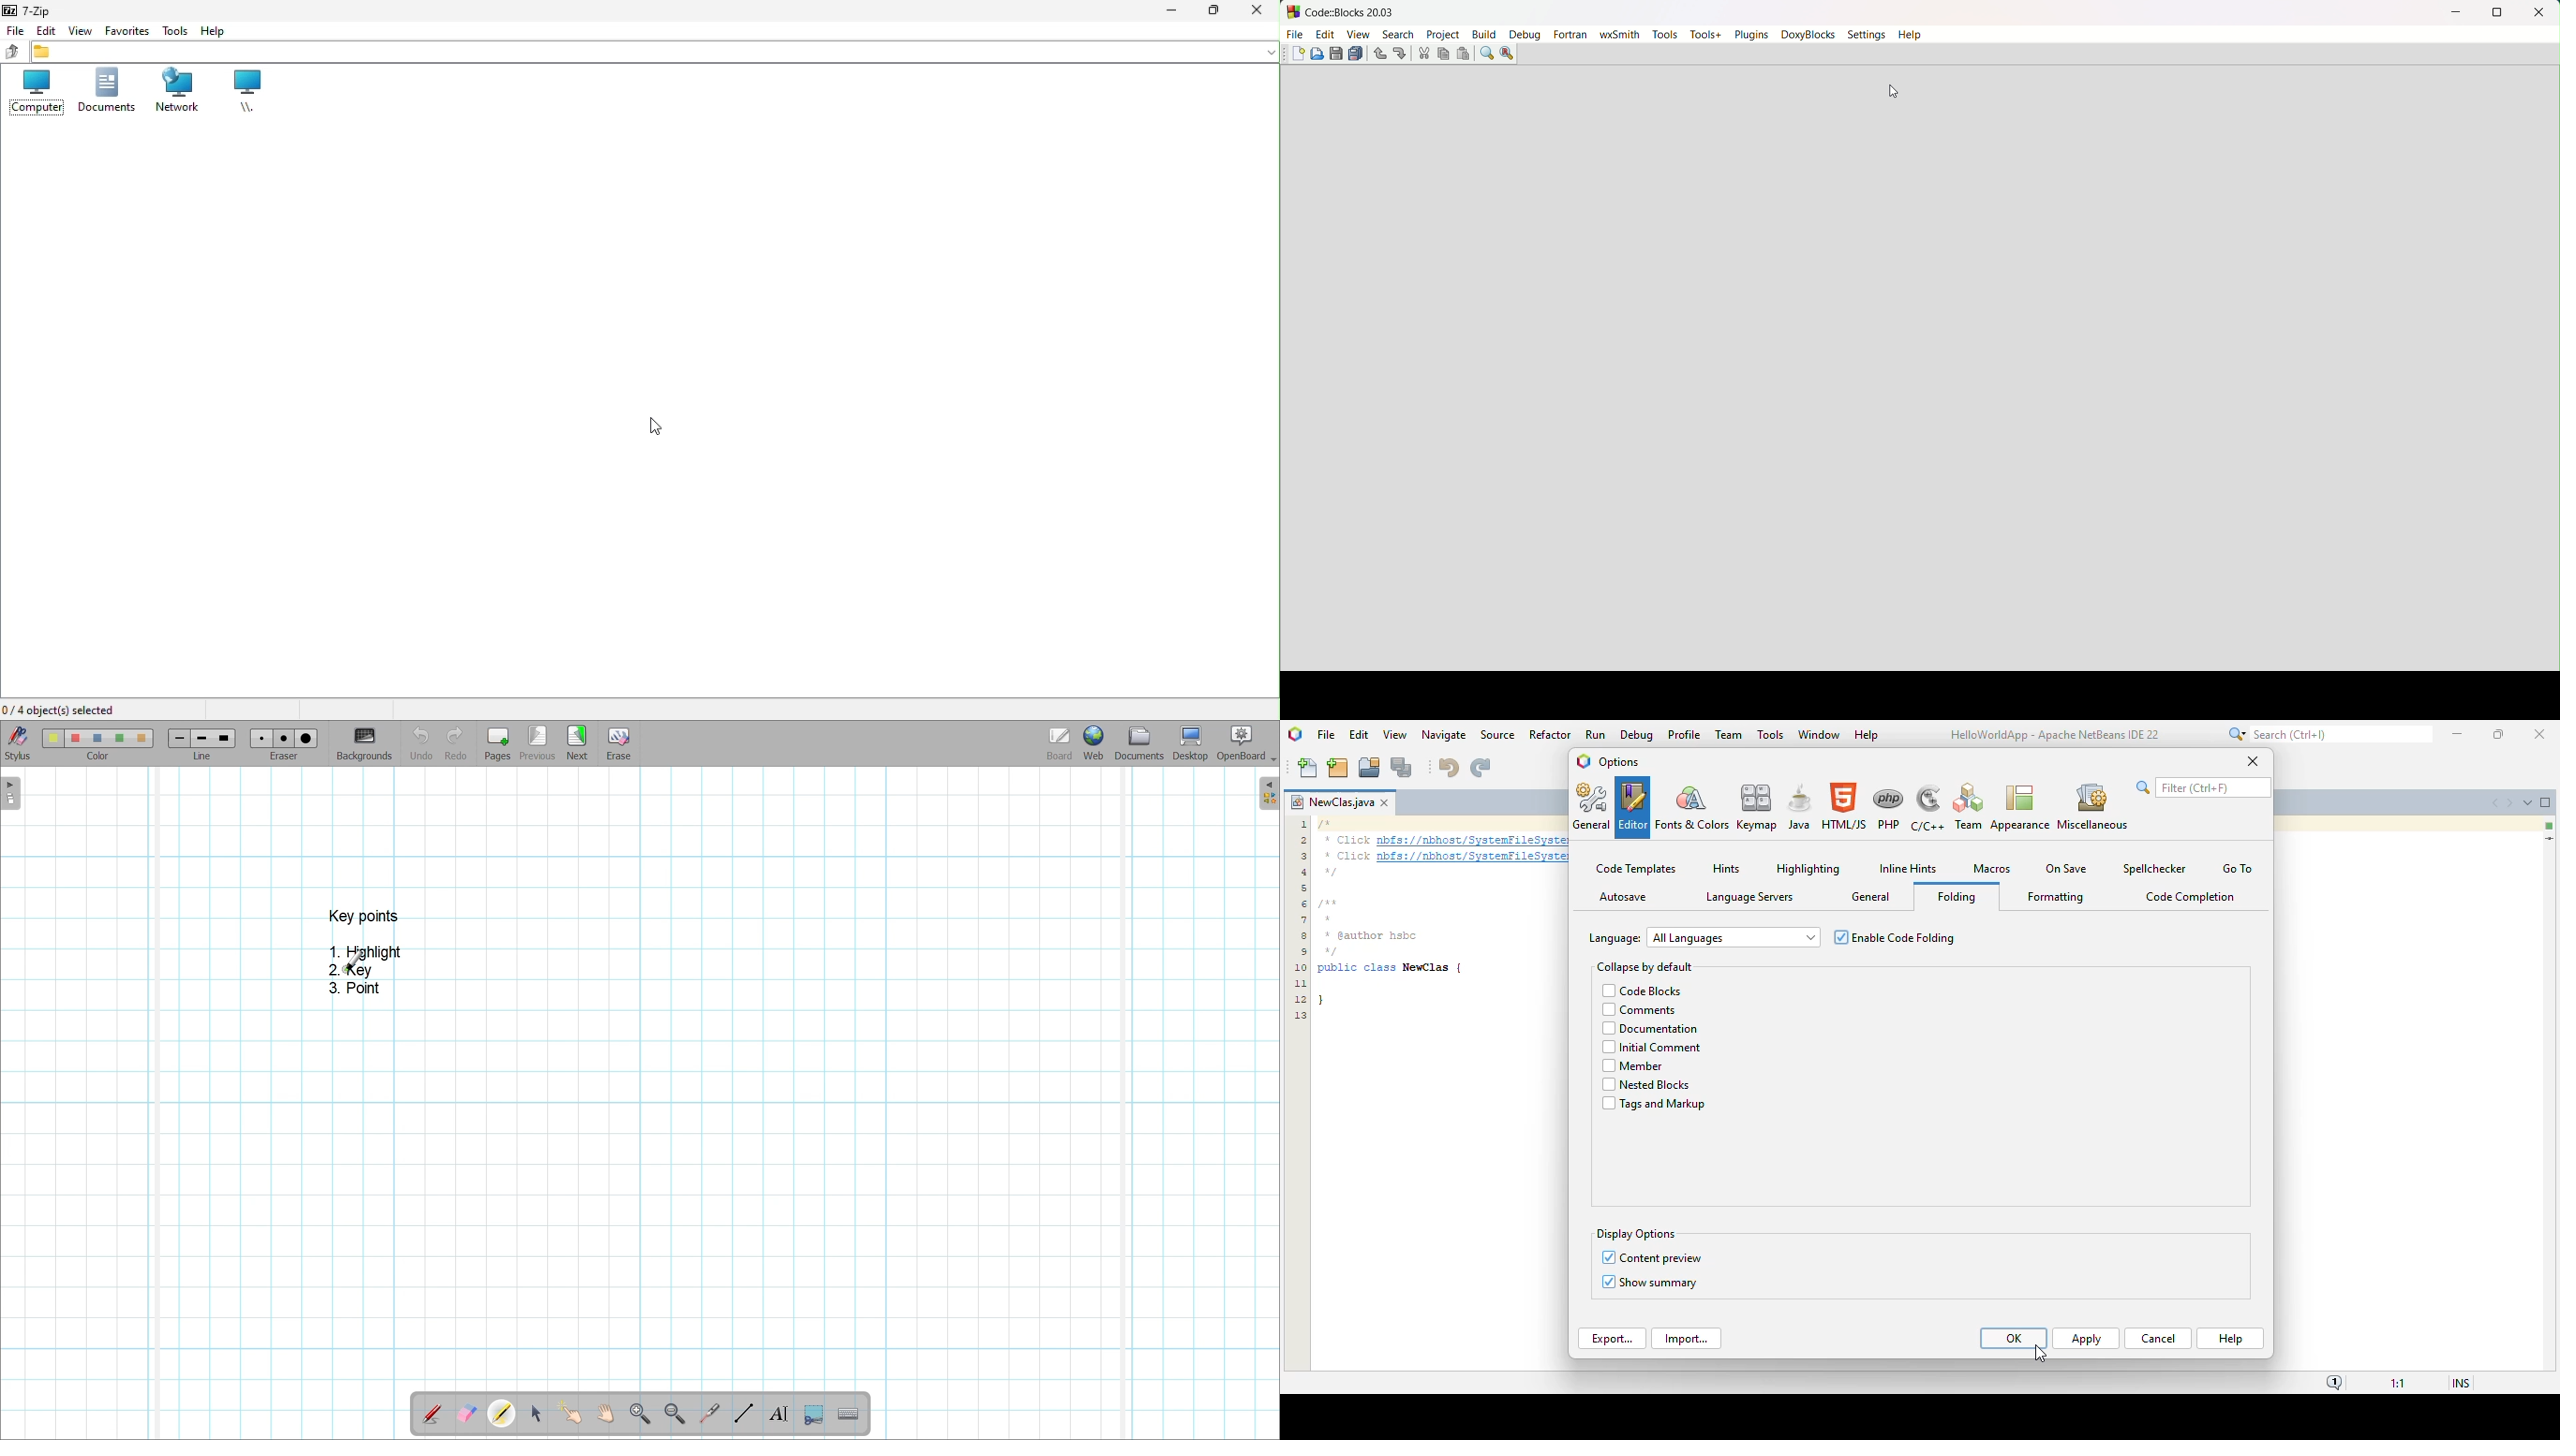 This screenshot has height=1456, width=2576. What do you see at coordinates (1868, 734) in the screenshot?
I see `help` at bounding box center [1868, 734].